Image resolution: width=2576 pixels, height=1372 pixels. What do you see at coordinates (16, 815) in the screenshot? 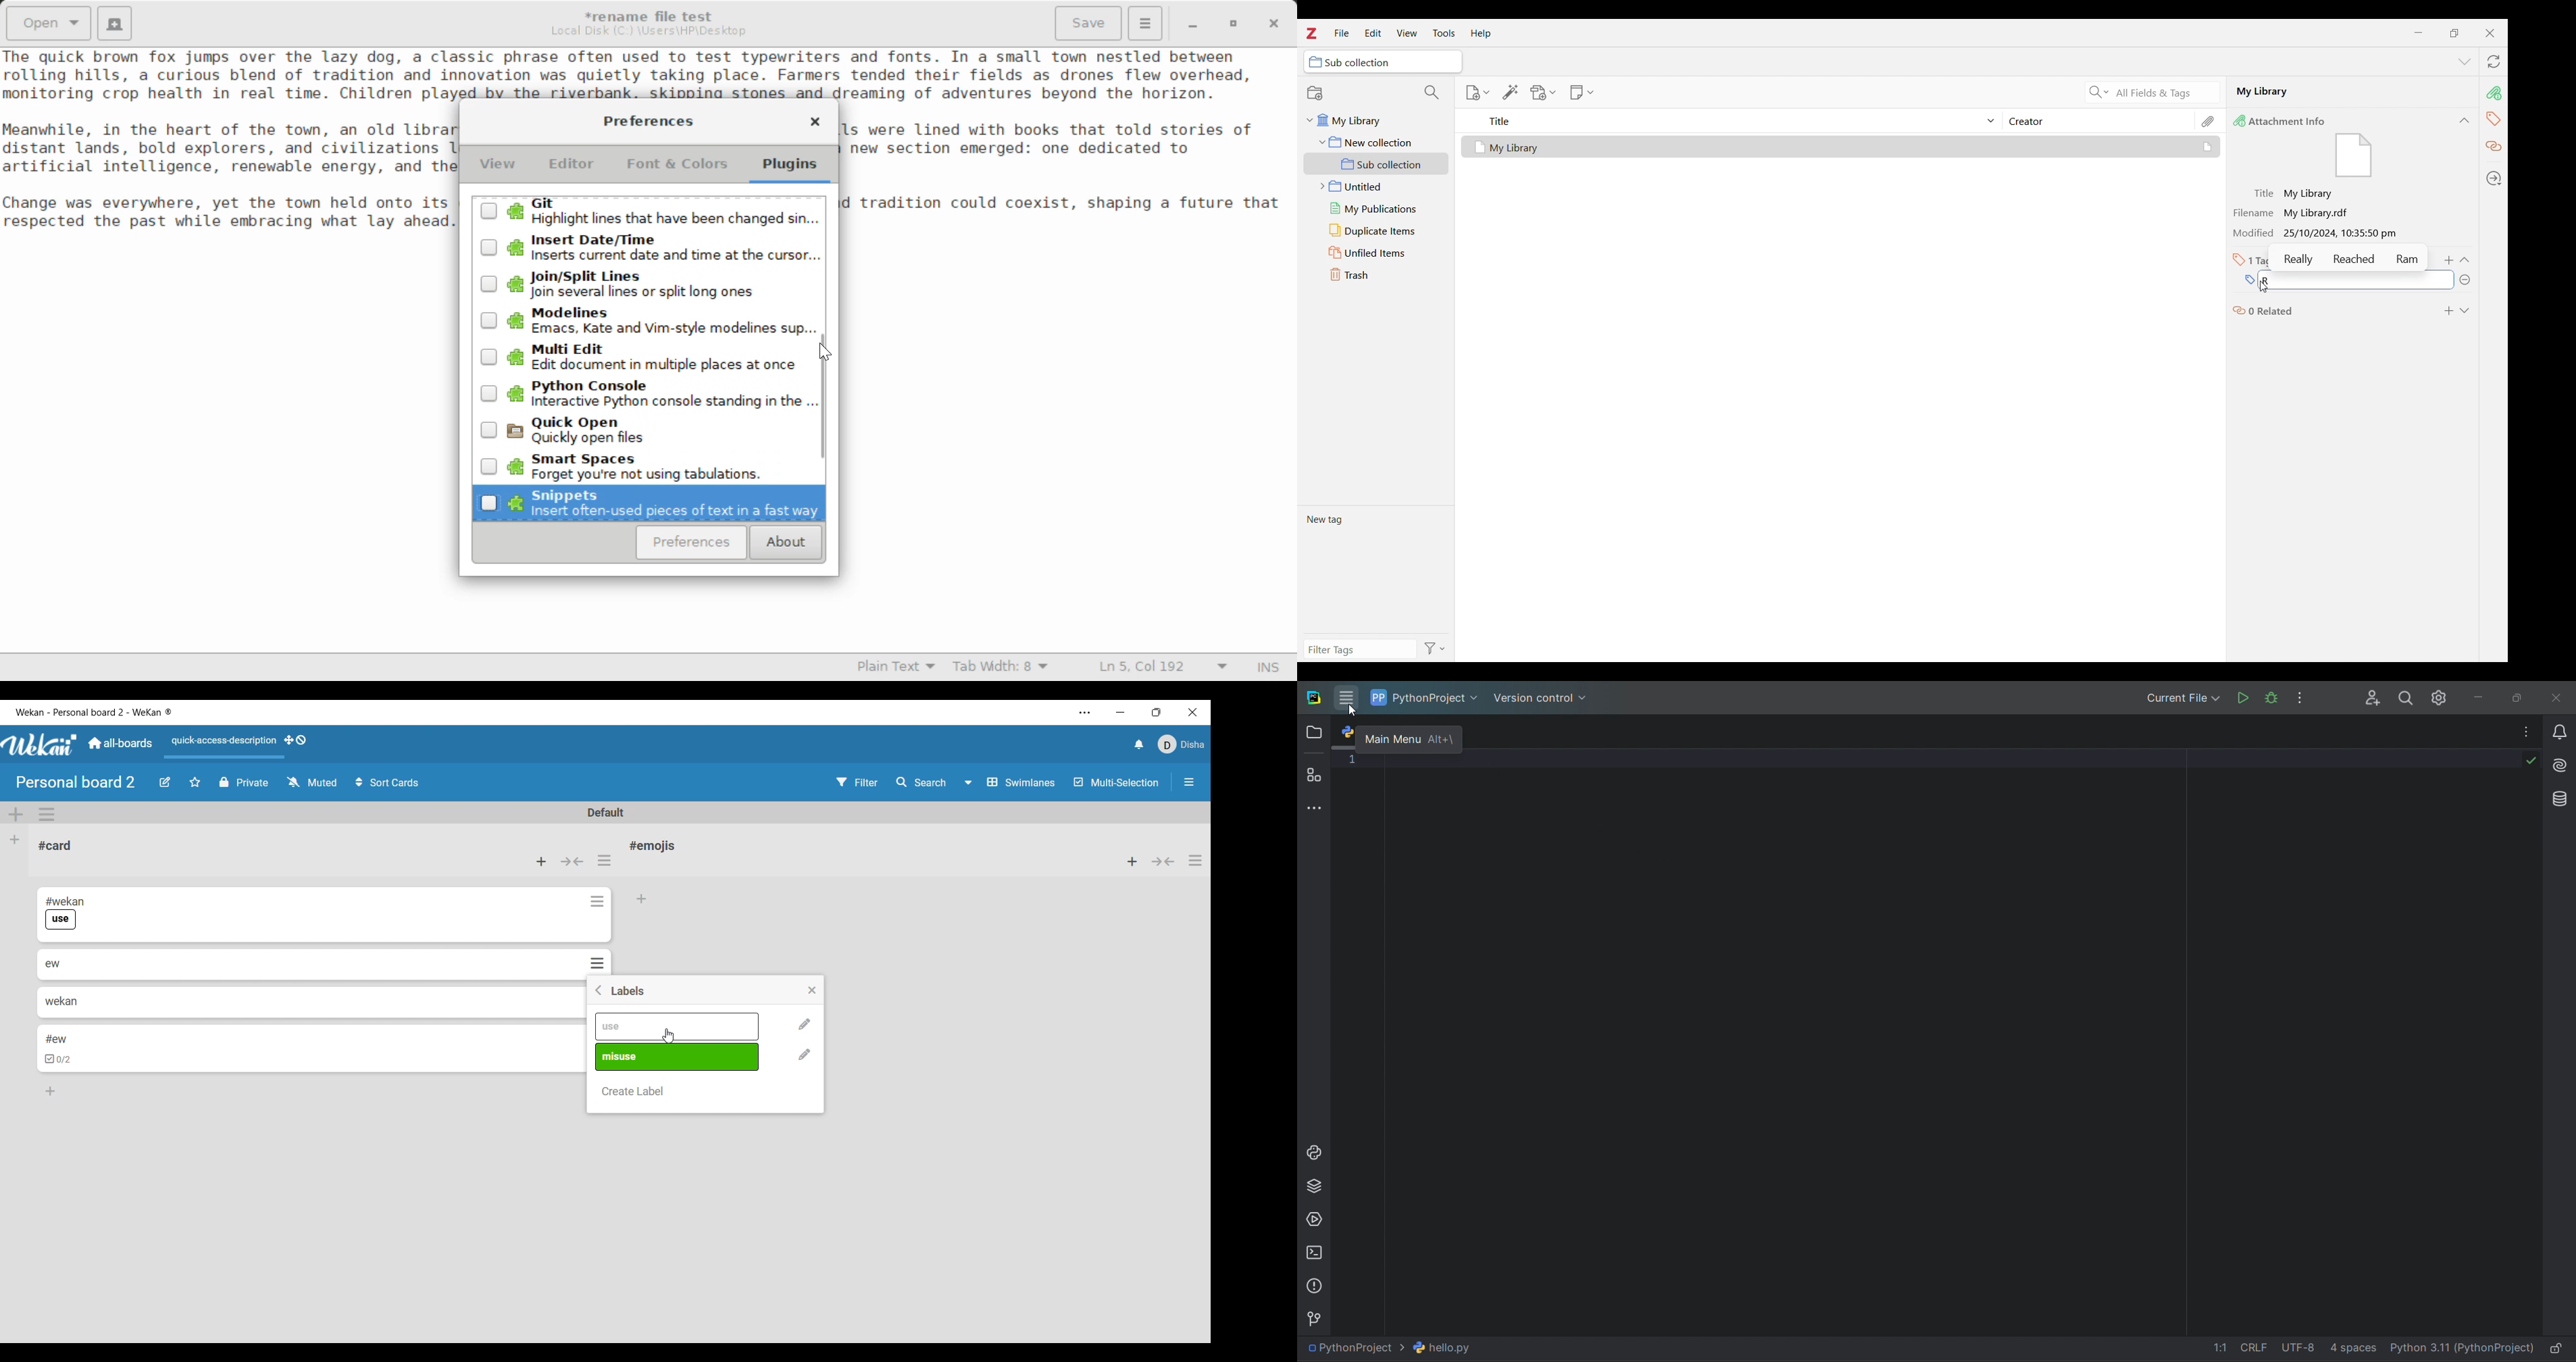
I see `Add swimlane` at bounding box center [16, 815].